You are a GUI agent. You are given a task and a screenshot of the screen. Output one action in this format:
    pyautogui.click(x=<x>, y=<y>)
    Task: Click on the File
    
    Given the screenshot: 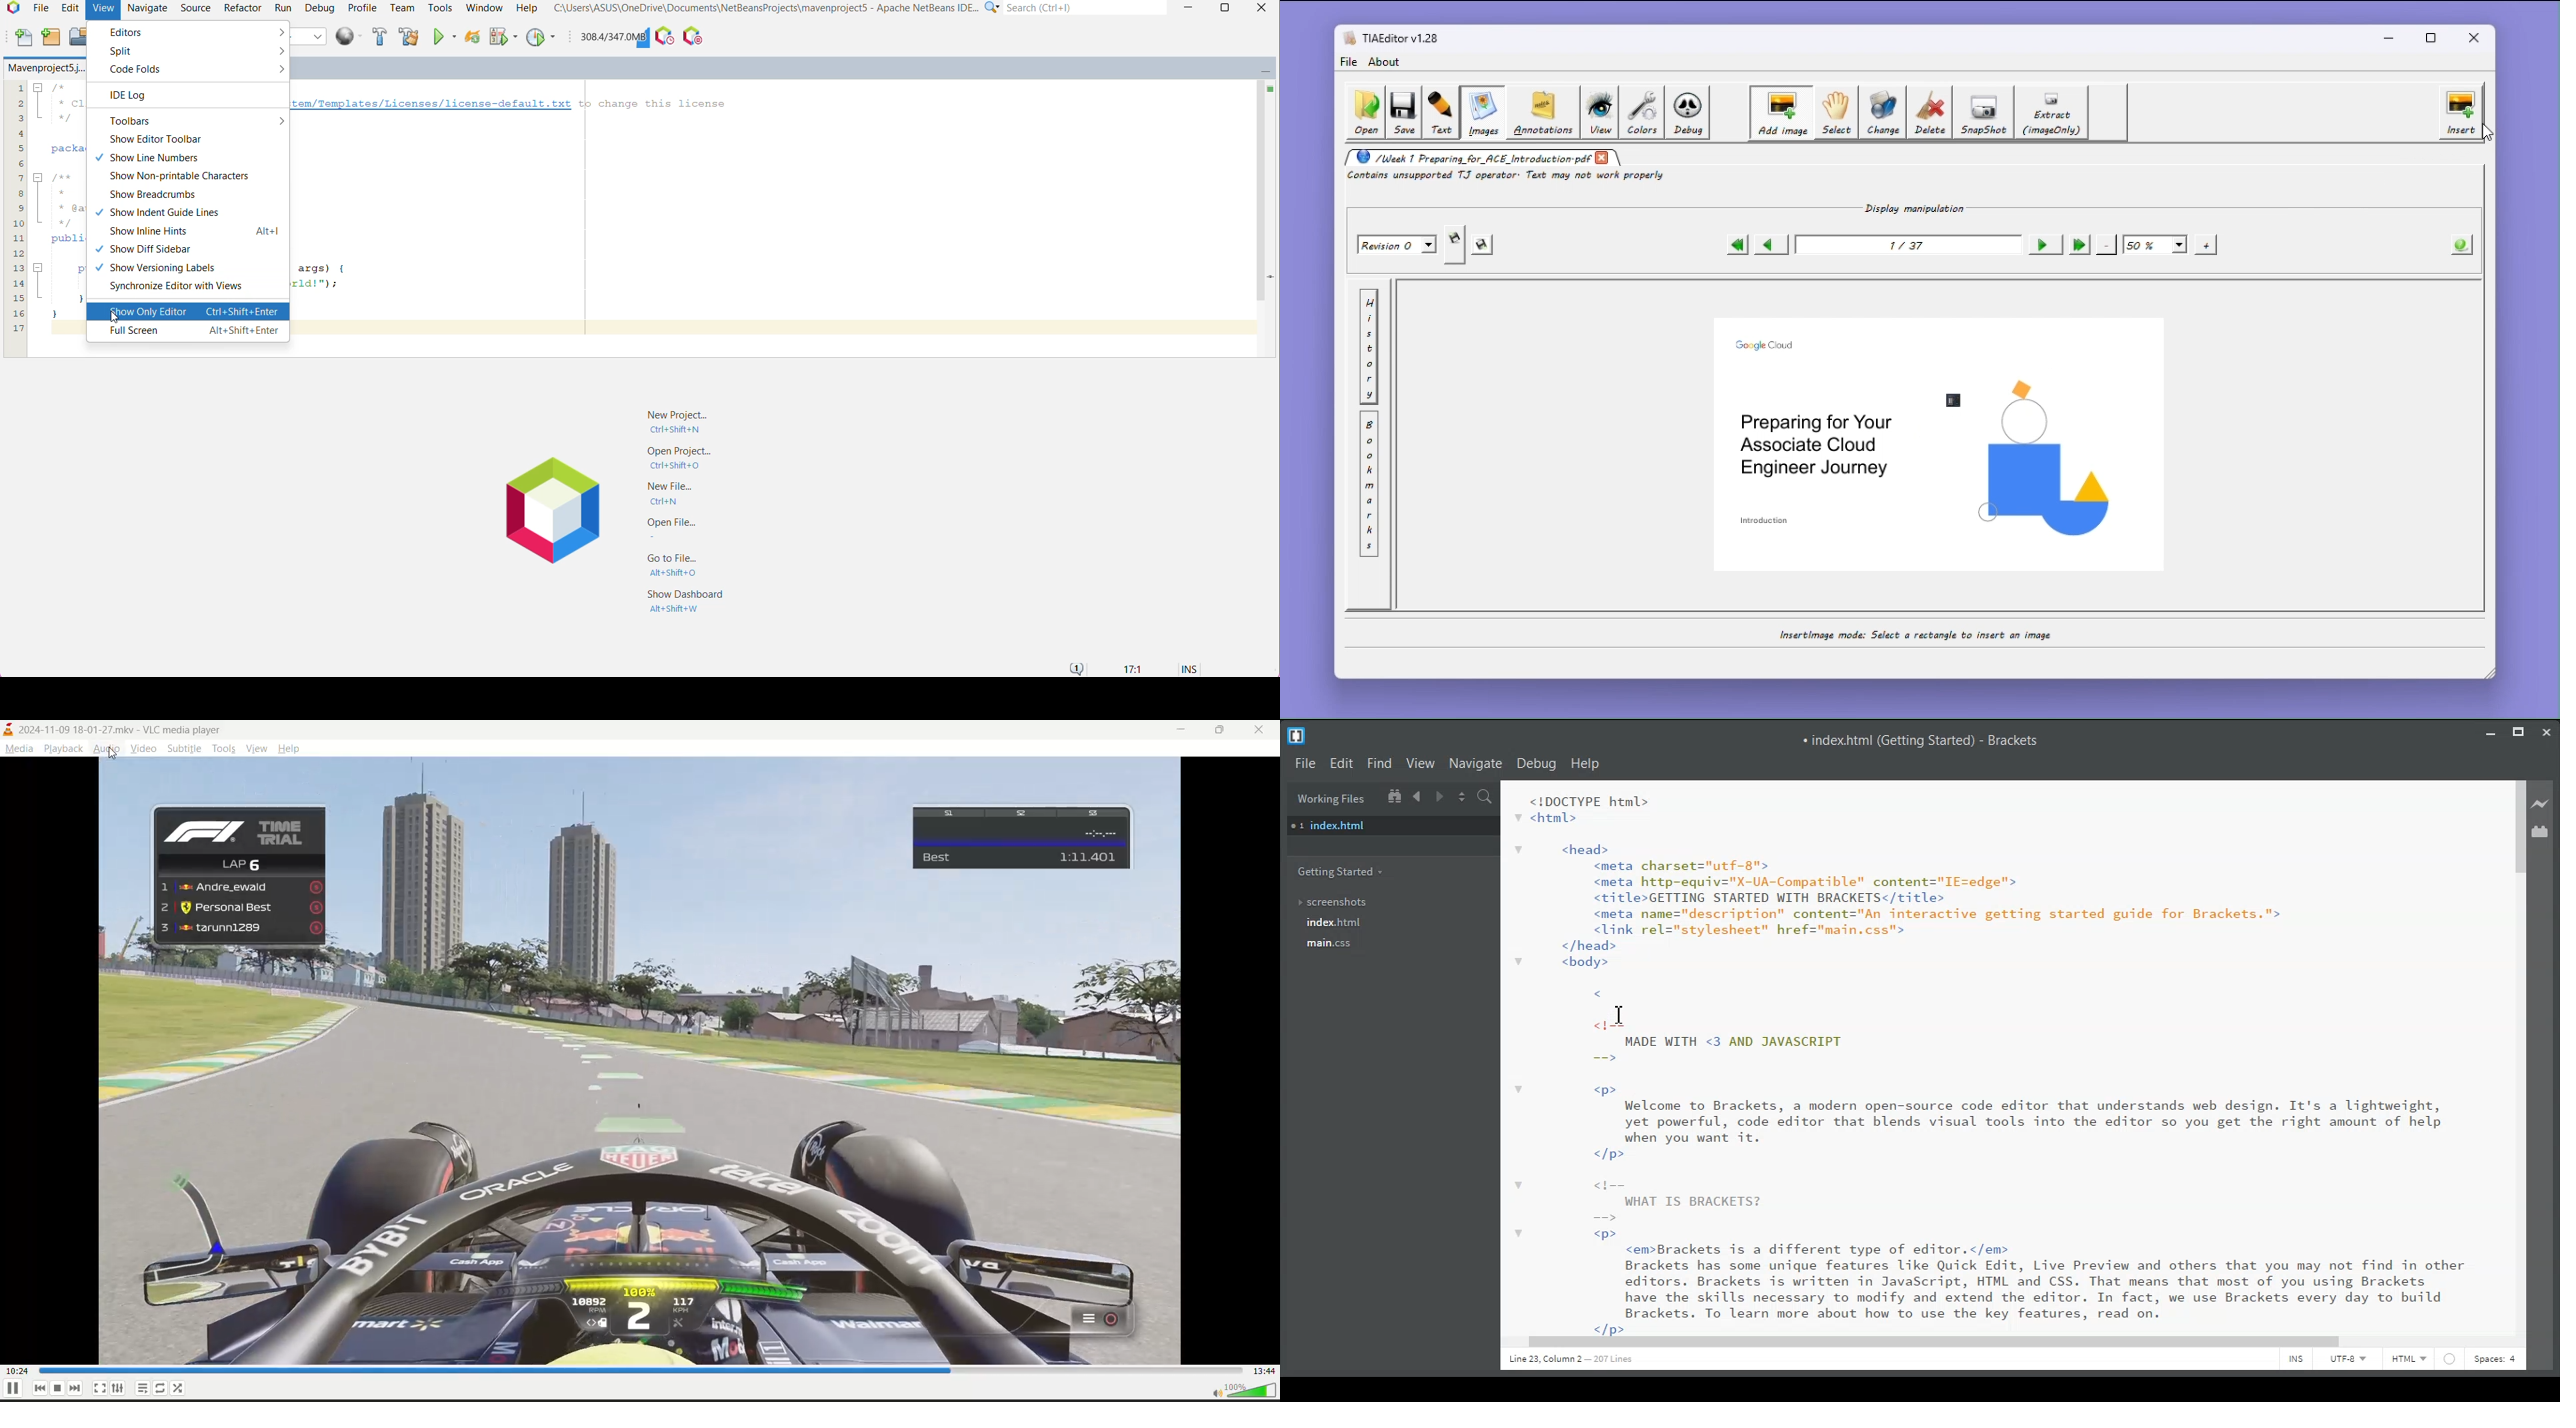 What is the action you would take?
    pyautogui.click(x=1304, y=763)
    